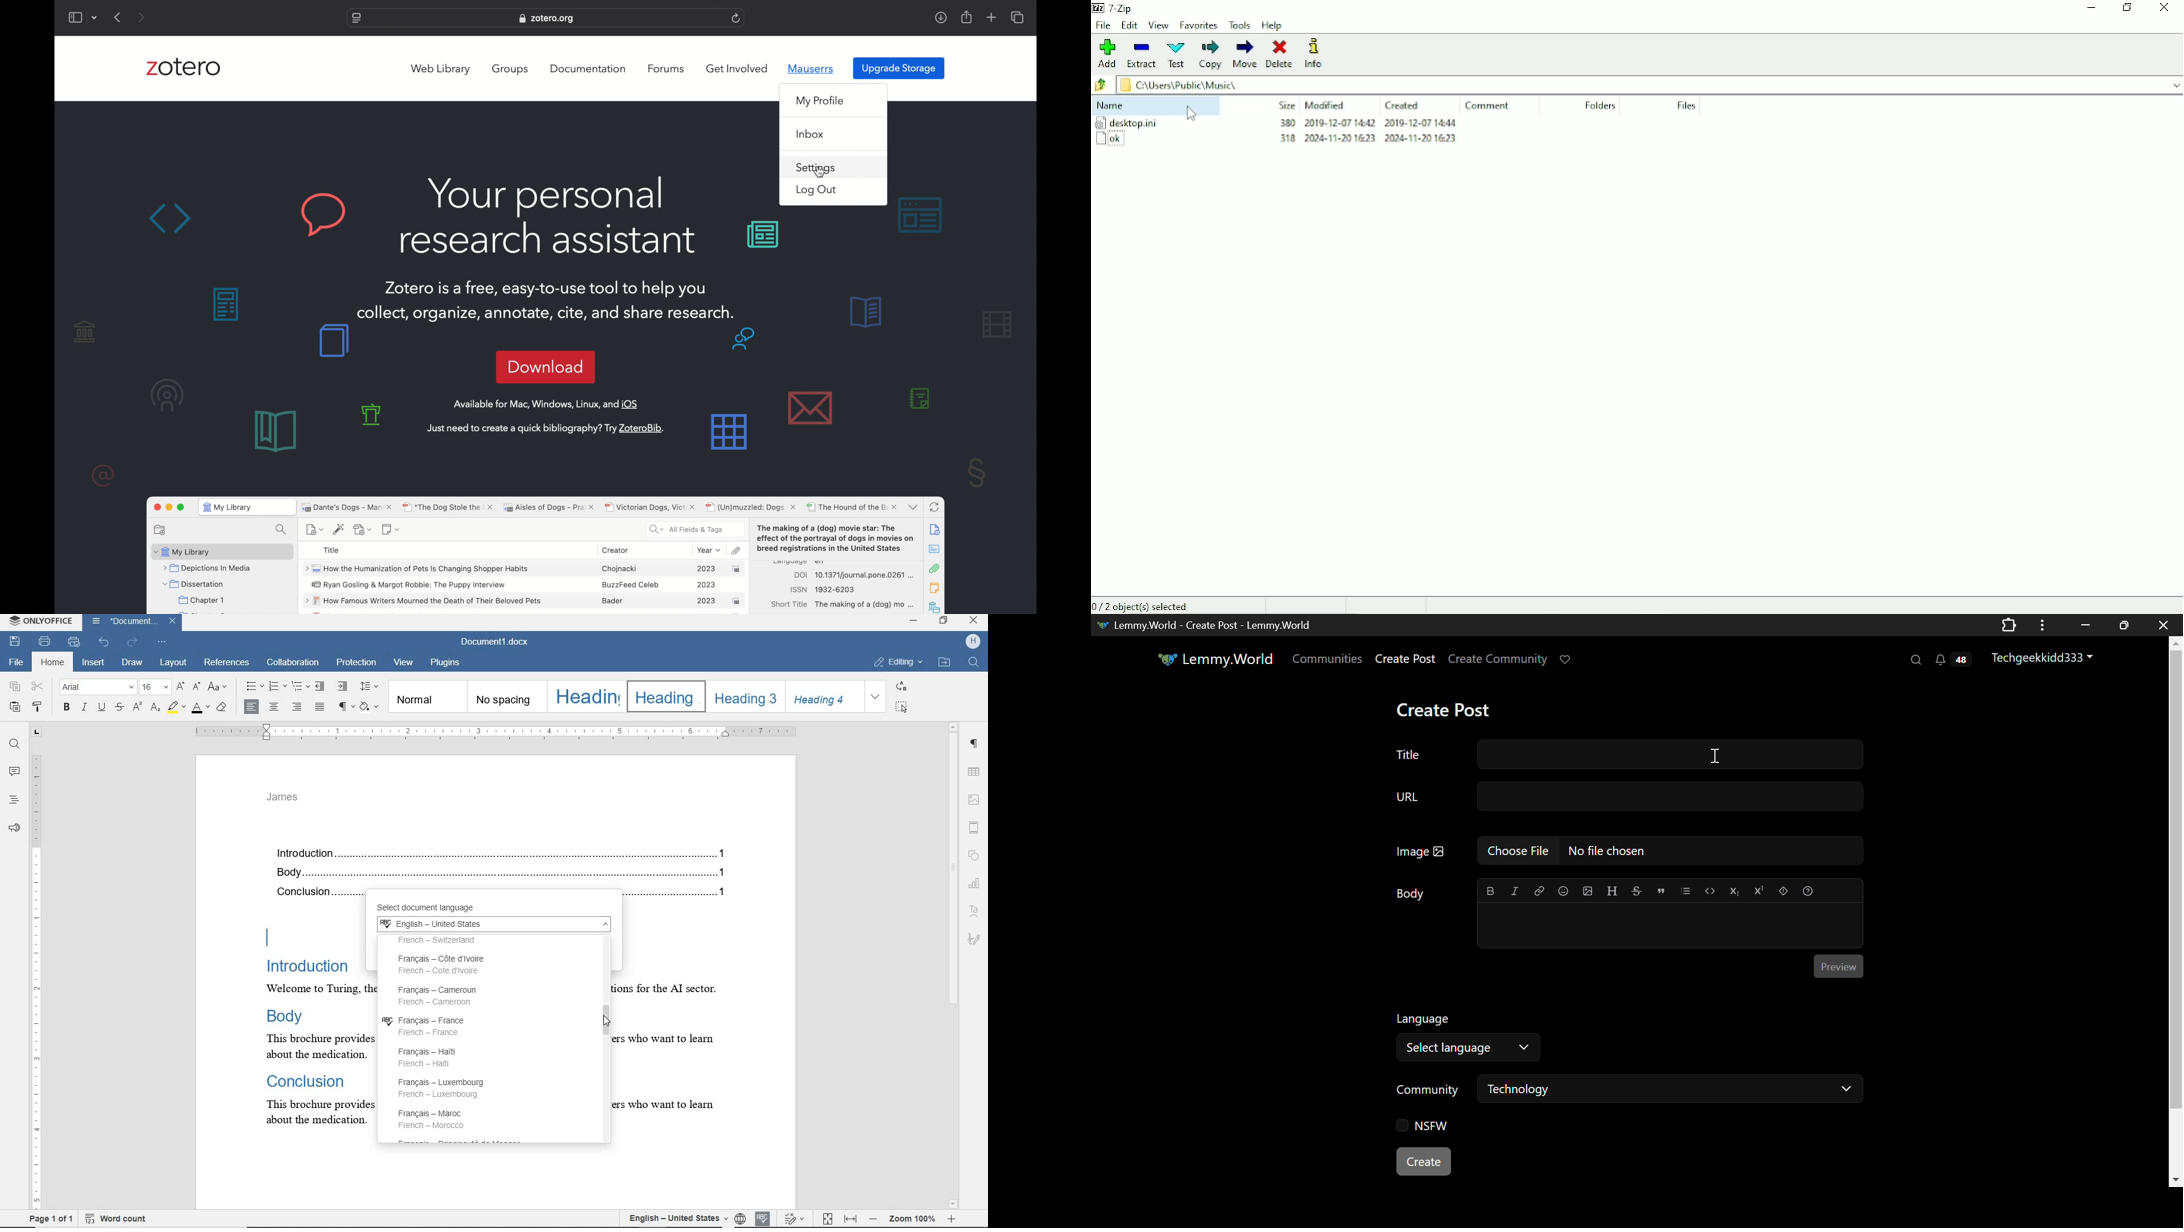 Image resolution: width=2184 pixels, height=1232 pixels. Describe the element at coordinates (202, 706) in the screenshot. I see `font color` at that location.